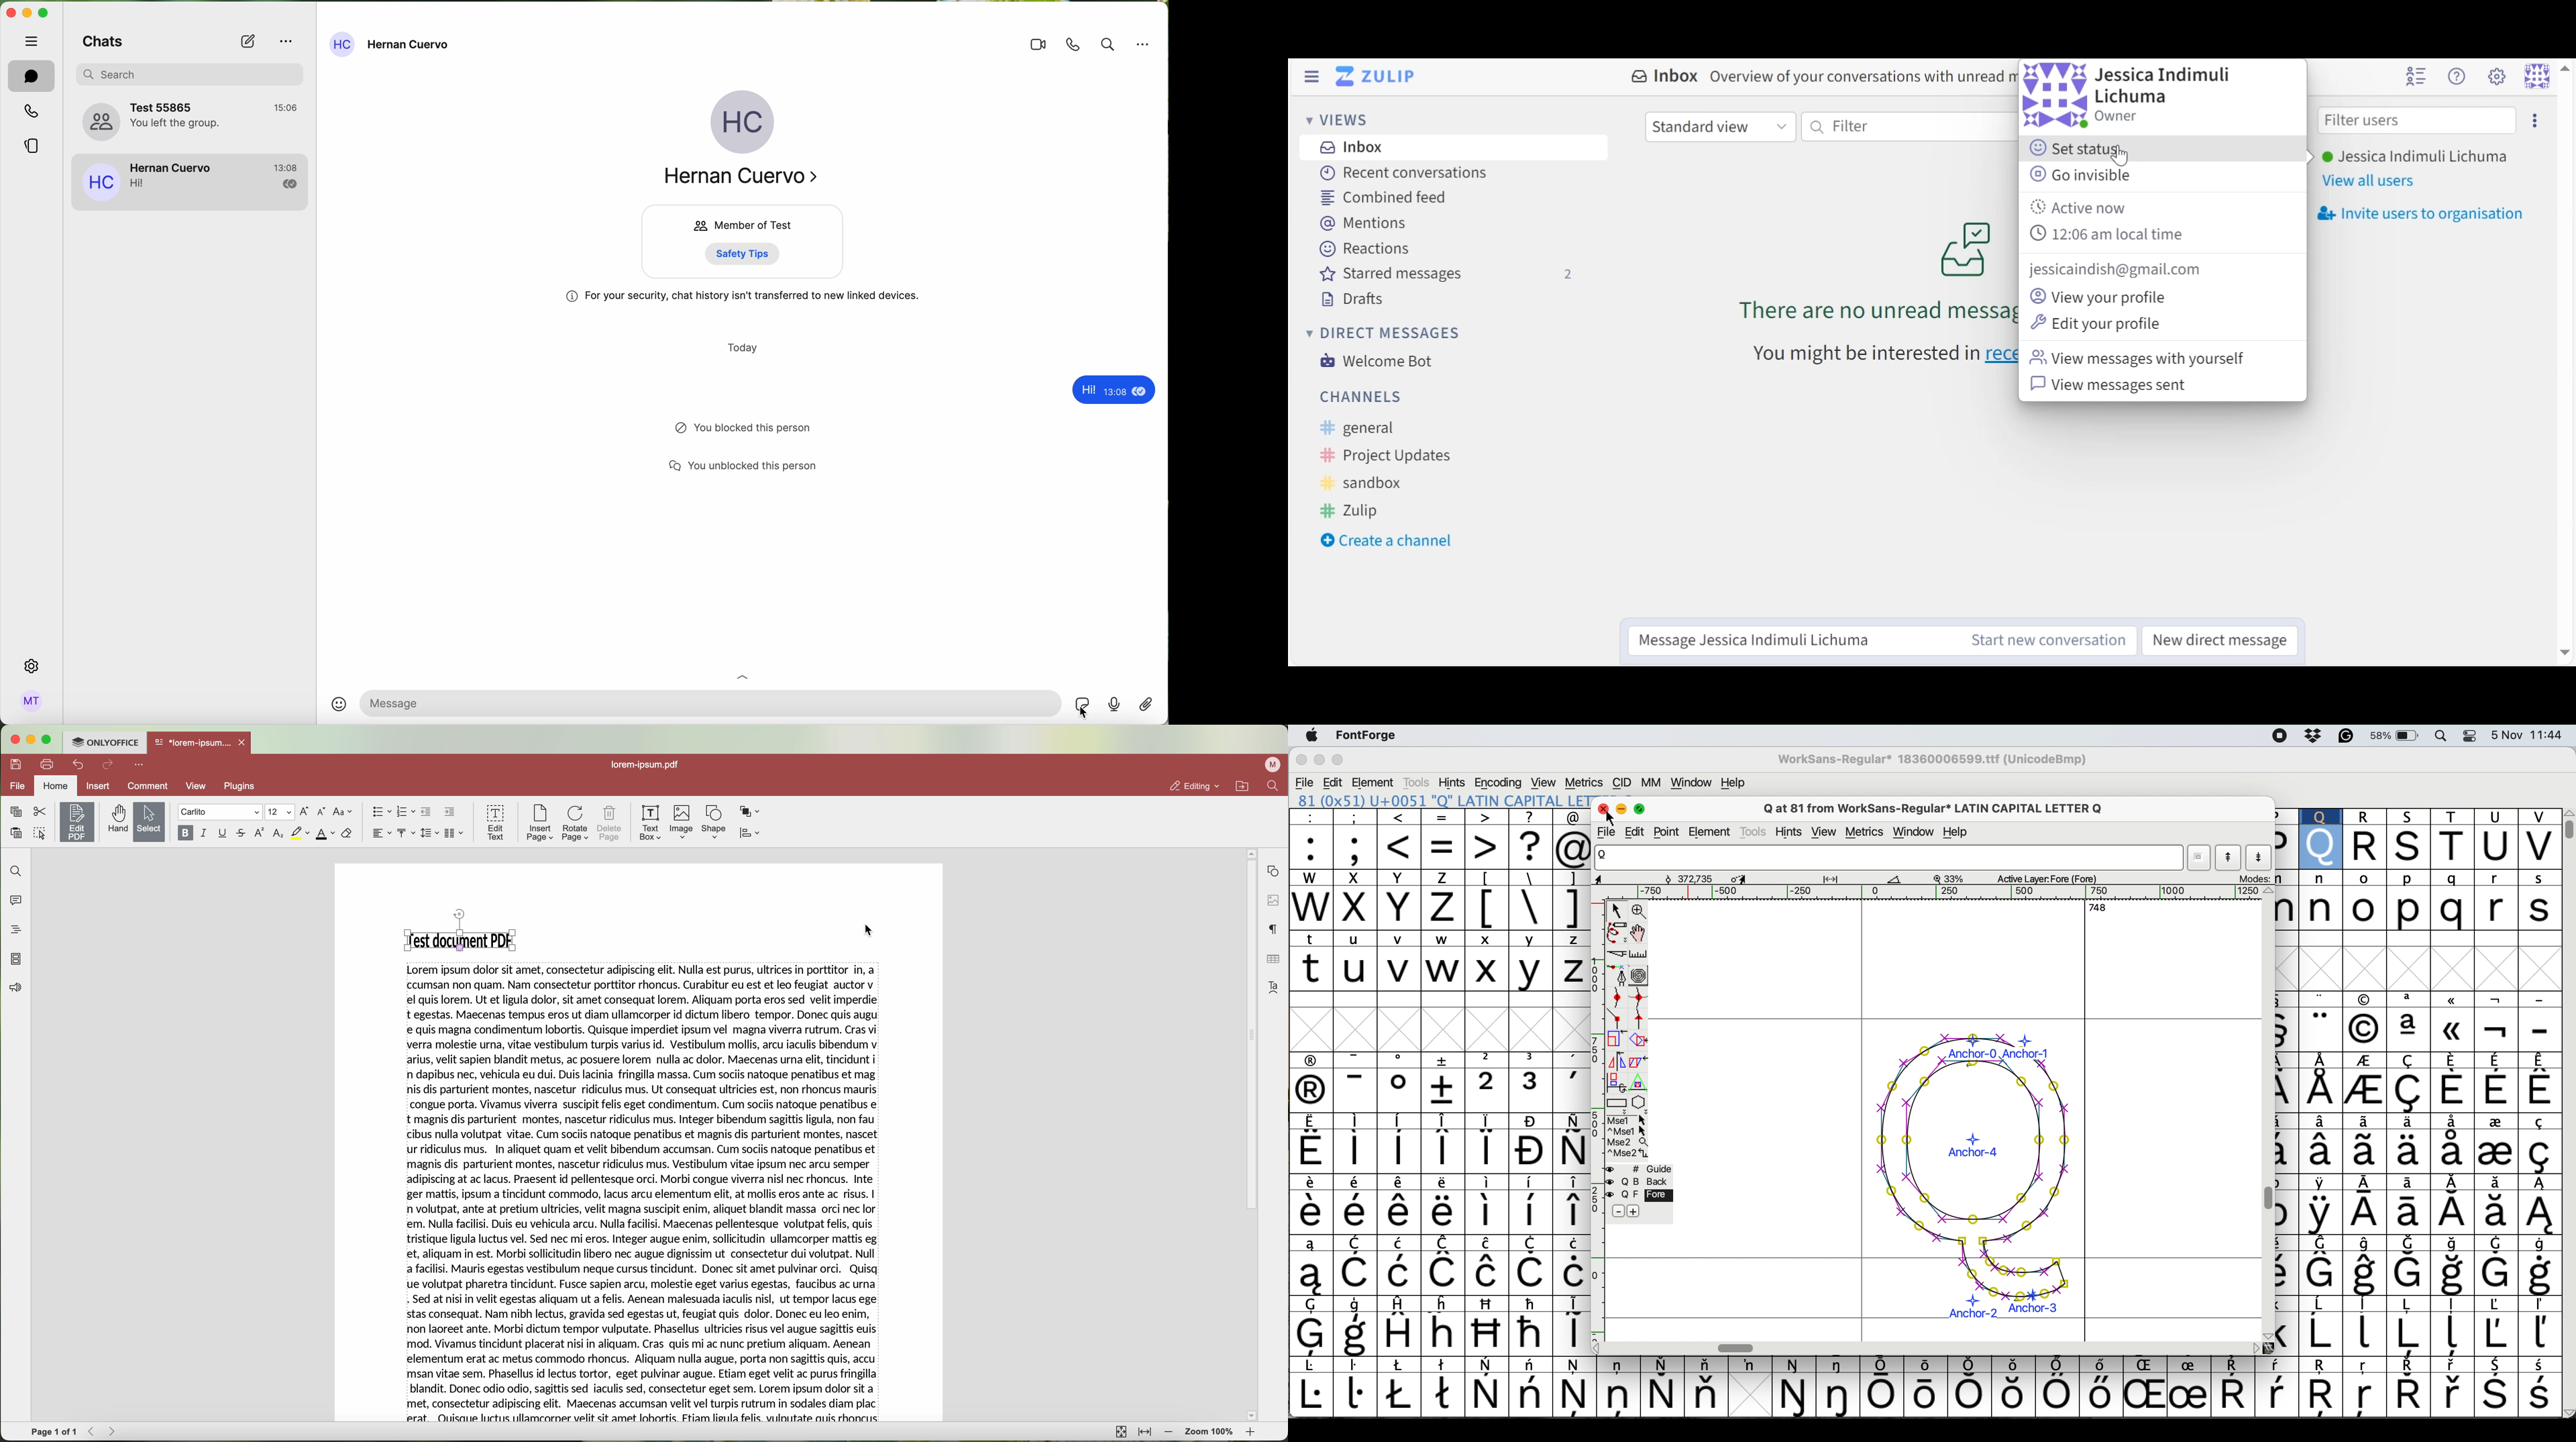  Describe the element at coordinates (381, 812) in the screenshot. I see `bullets` at that location.